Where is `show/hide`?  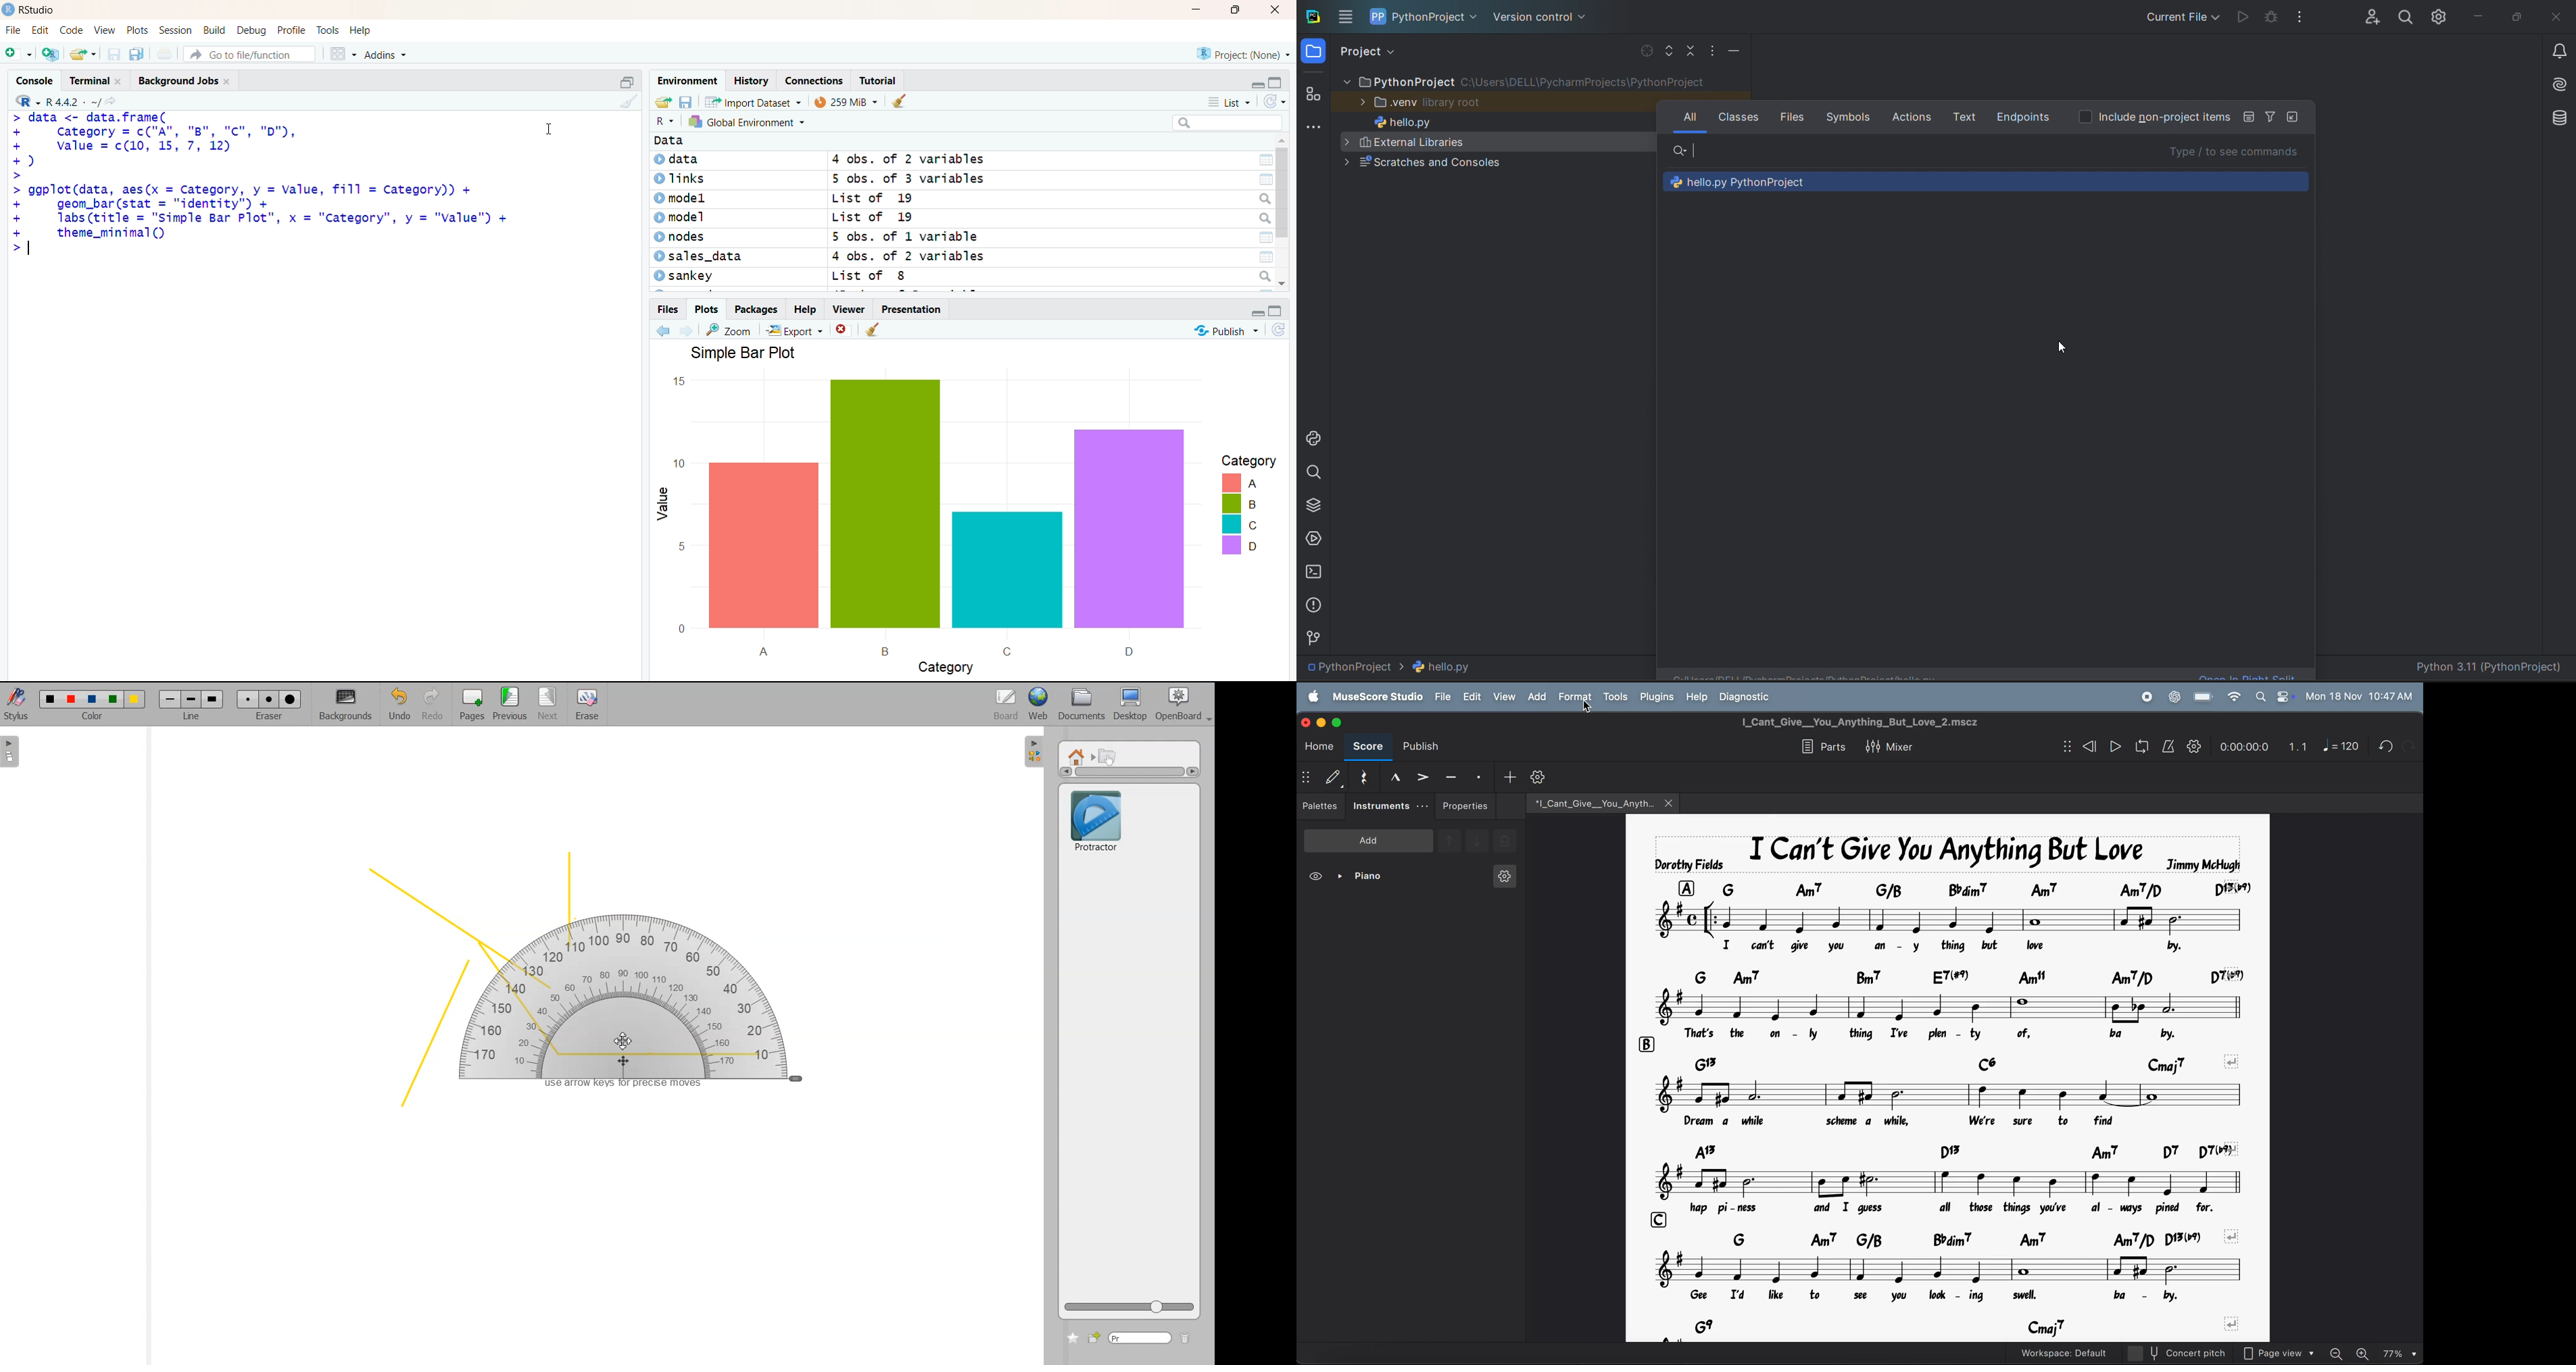 show/hide is located at coordinates (1306, 779).